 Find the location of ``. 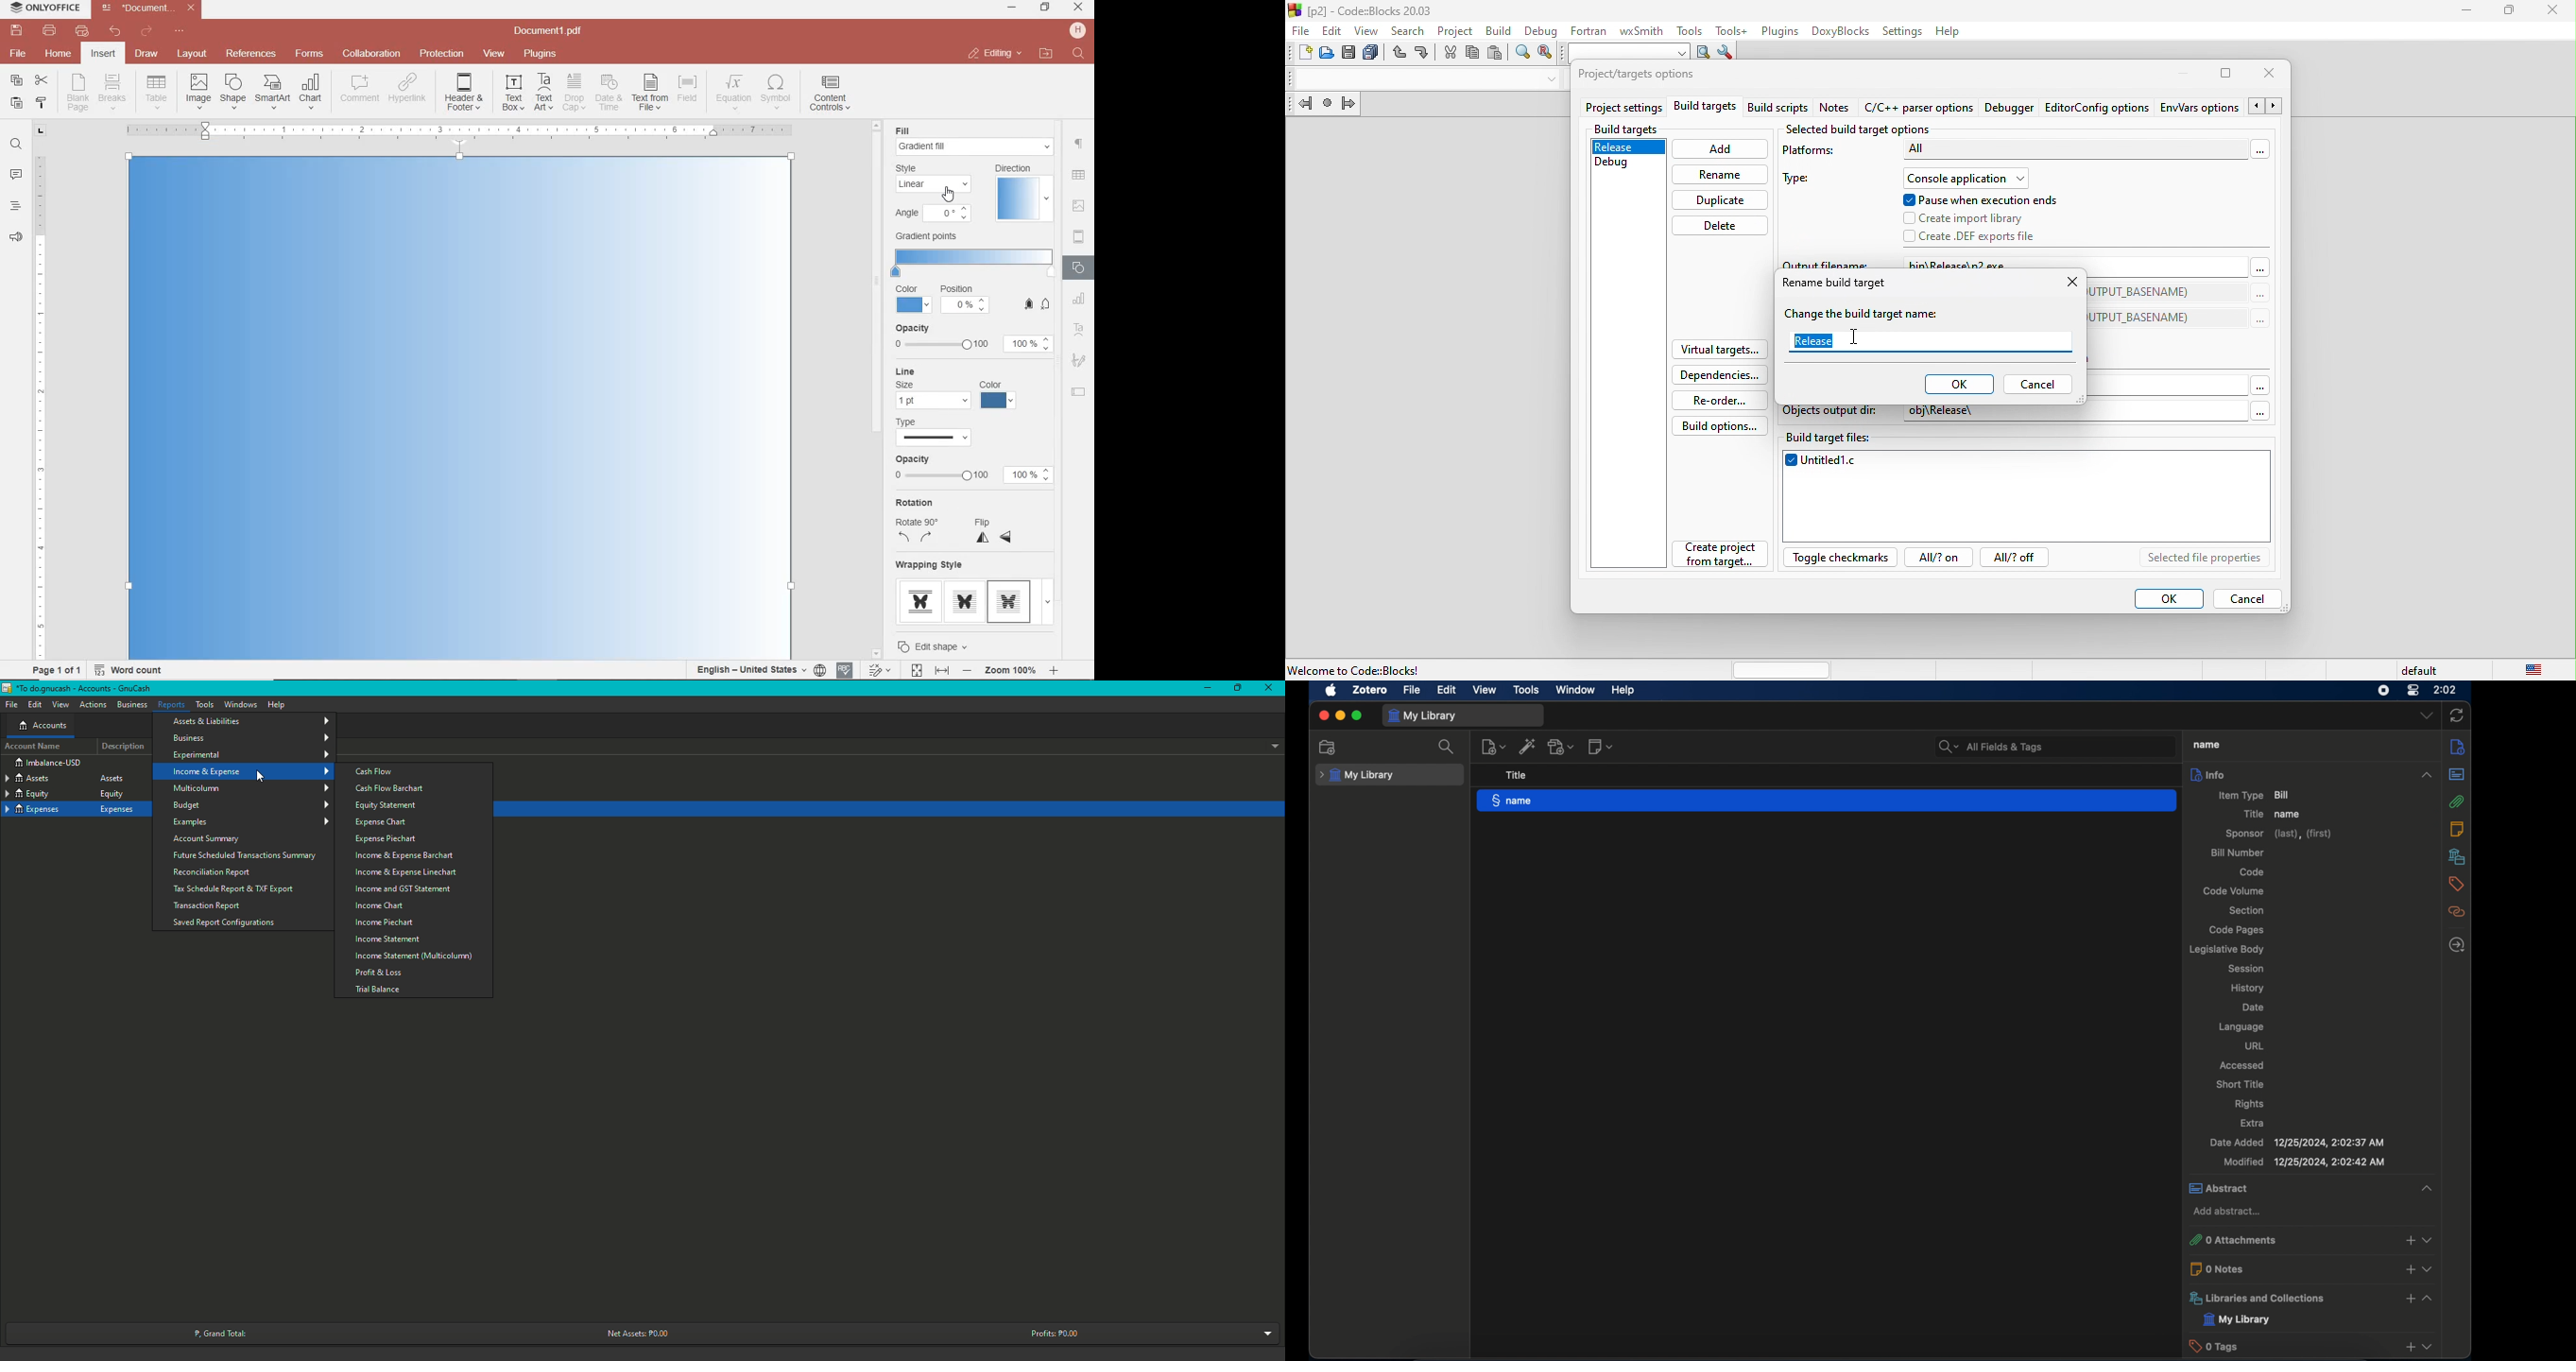

 is located at coordinates (1011, 671).